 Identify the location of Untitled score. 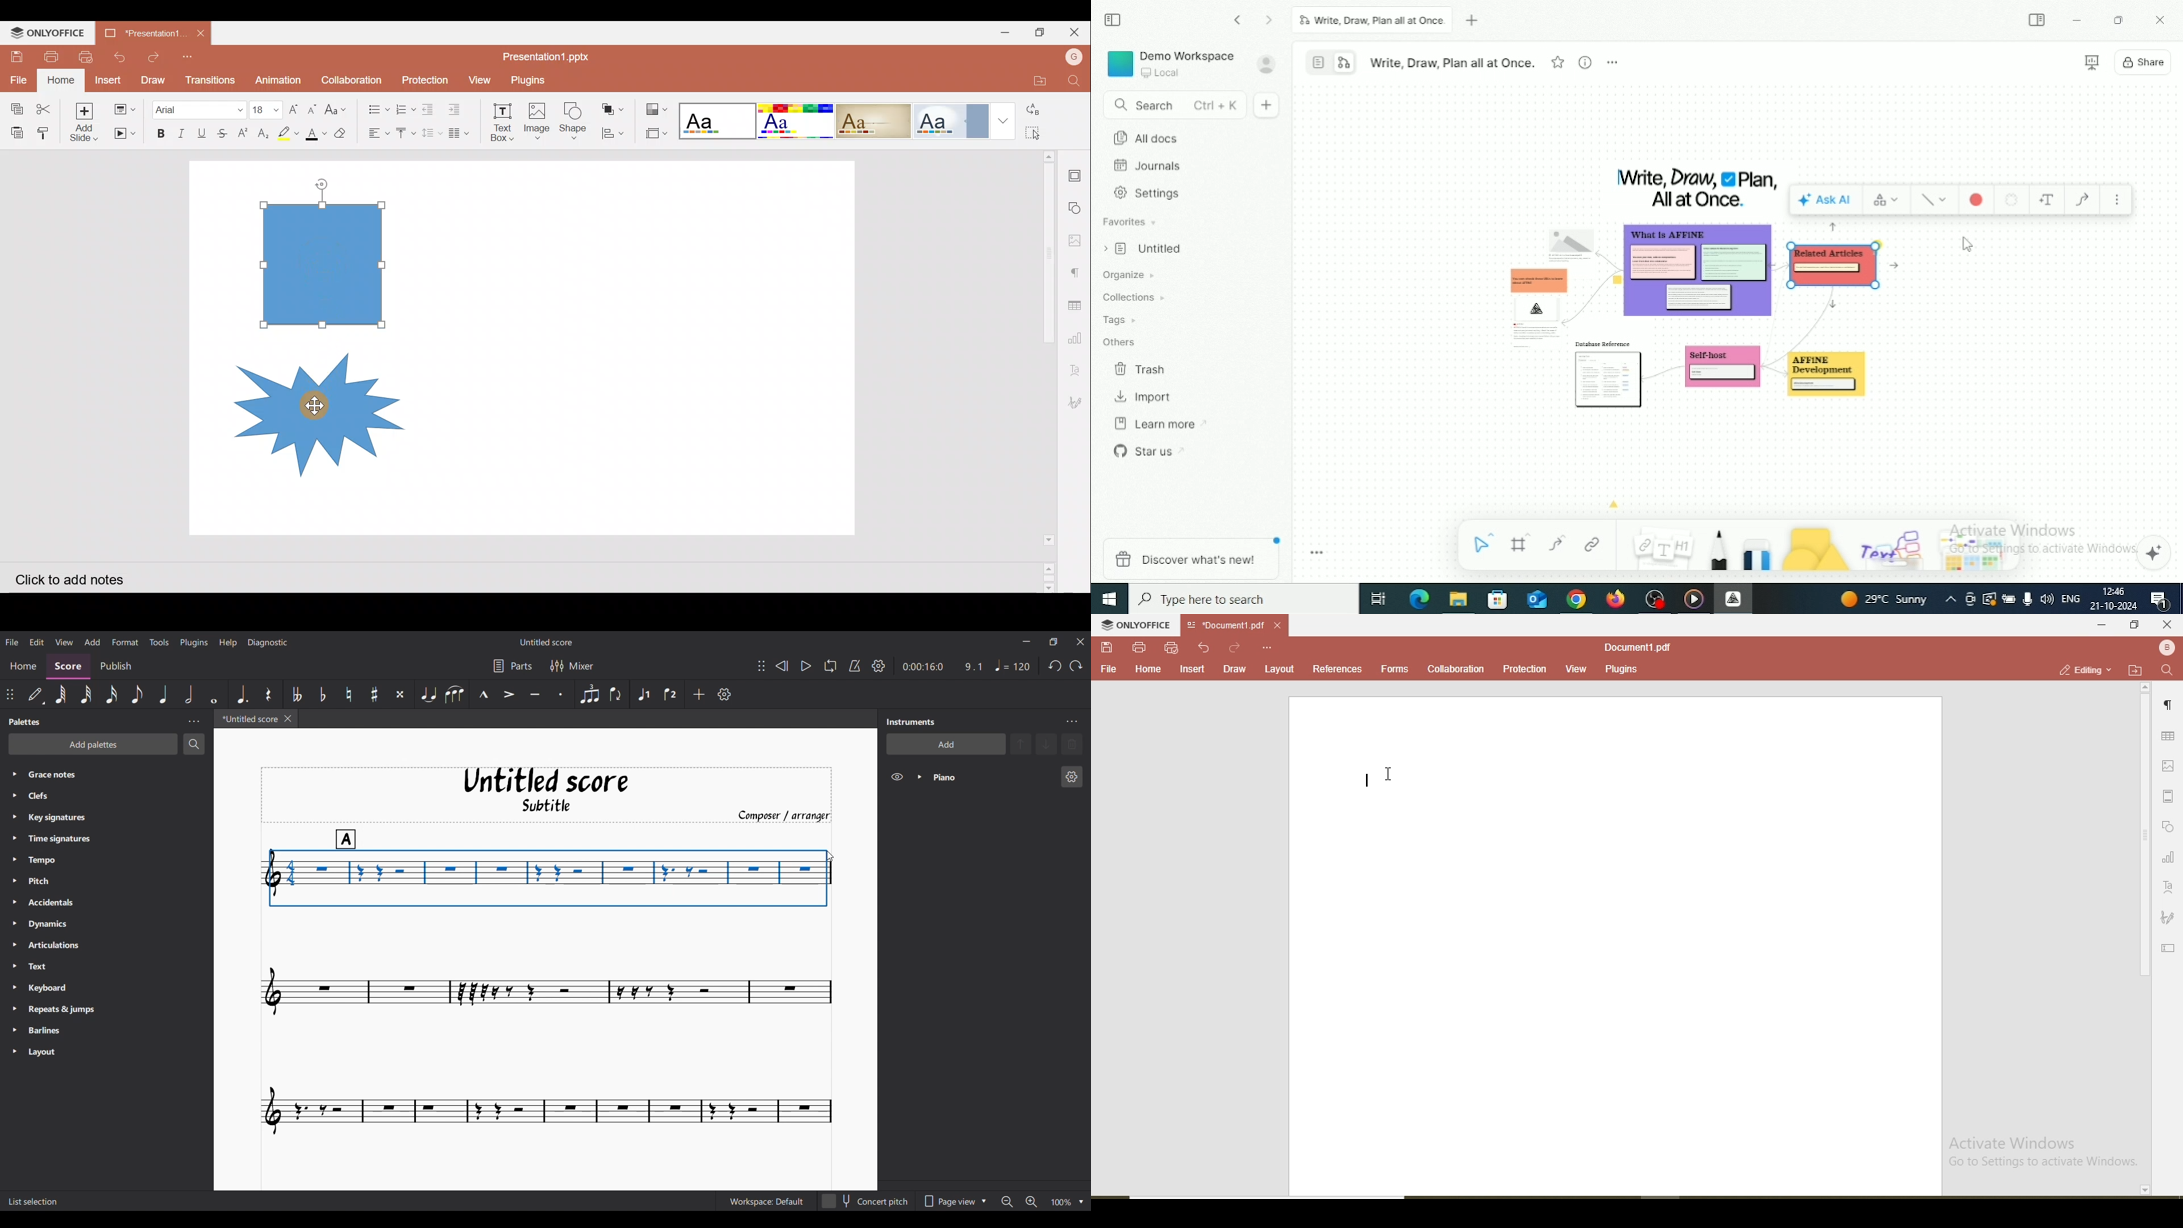
(546, 781).